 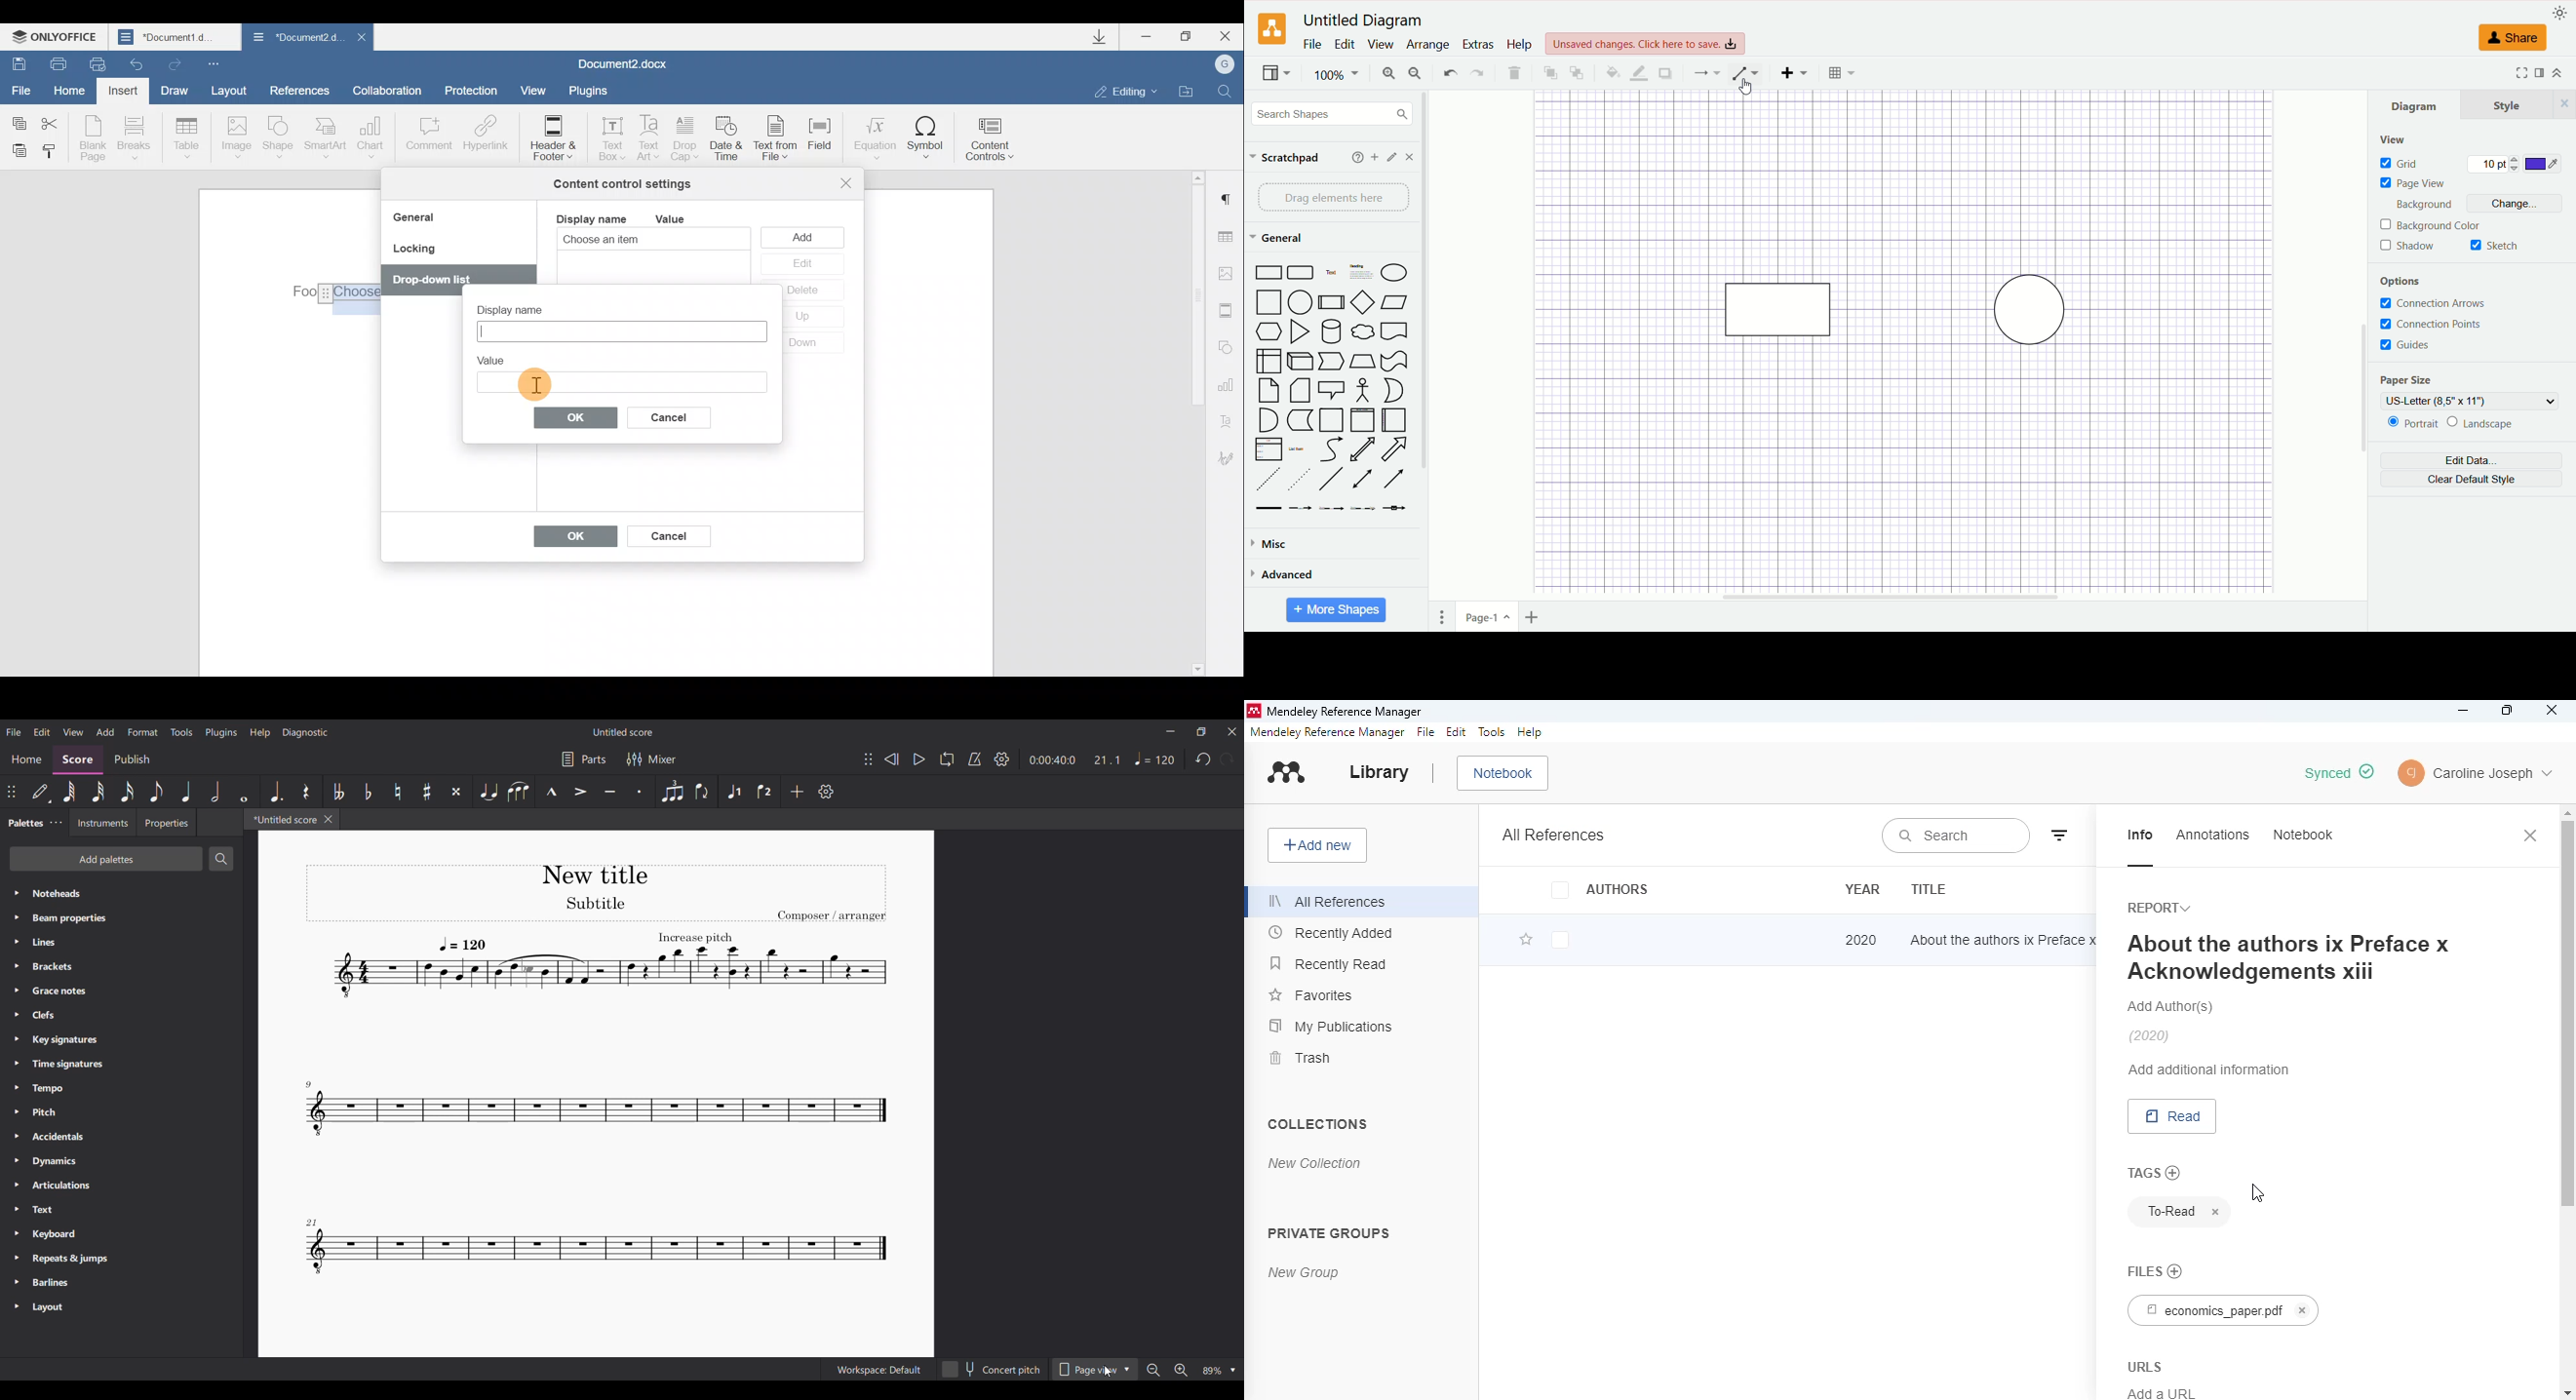 I want to click on Value, so click(x=681, y=219).